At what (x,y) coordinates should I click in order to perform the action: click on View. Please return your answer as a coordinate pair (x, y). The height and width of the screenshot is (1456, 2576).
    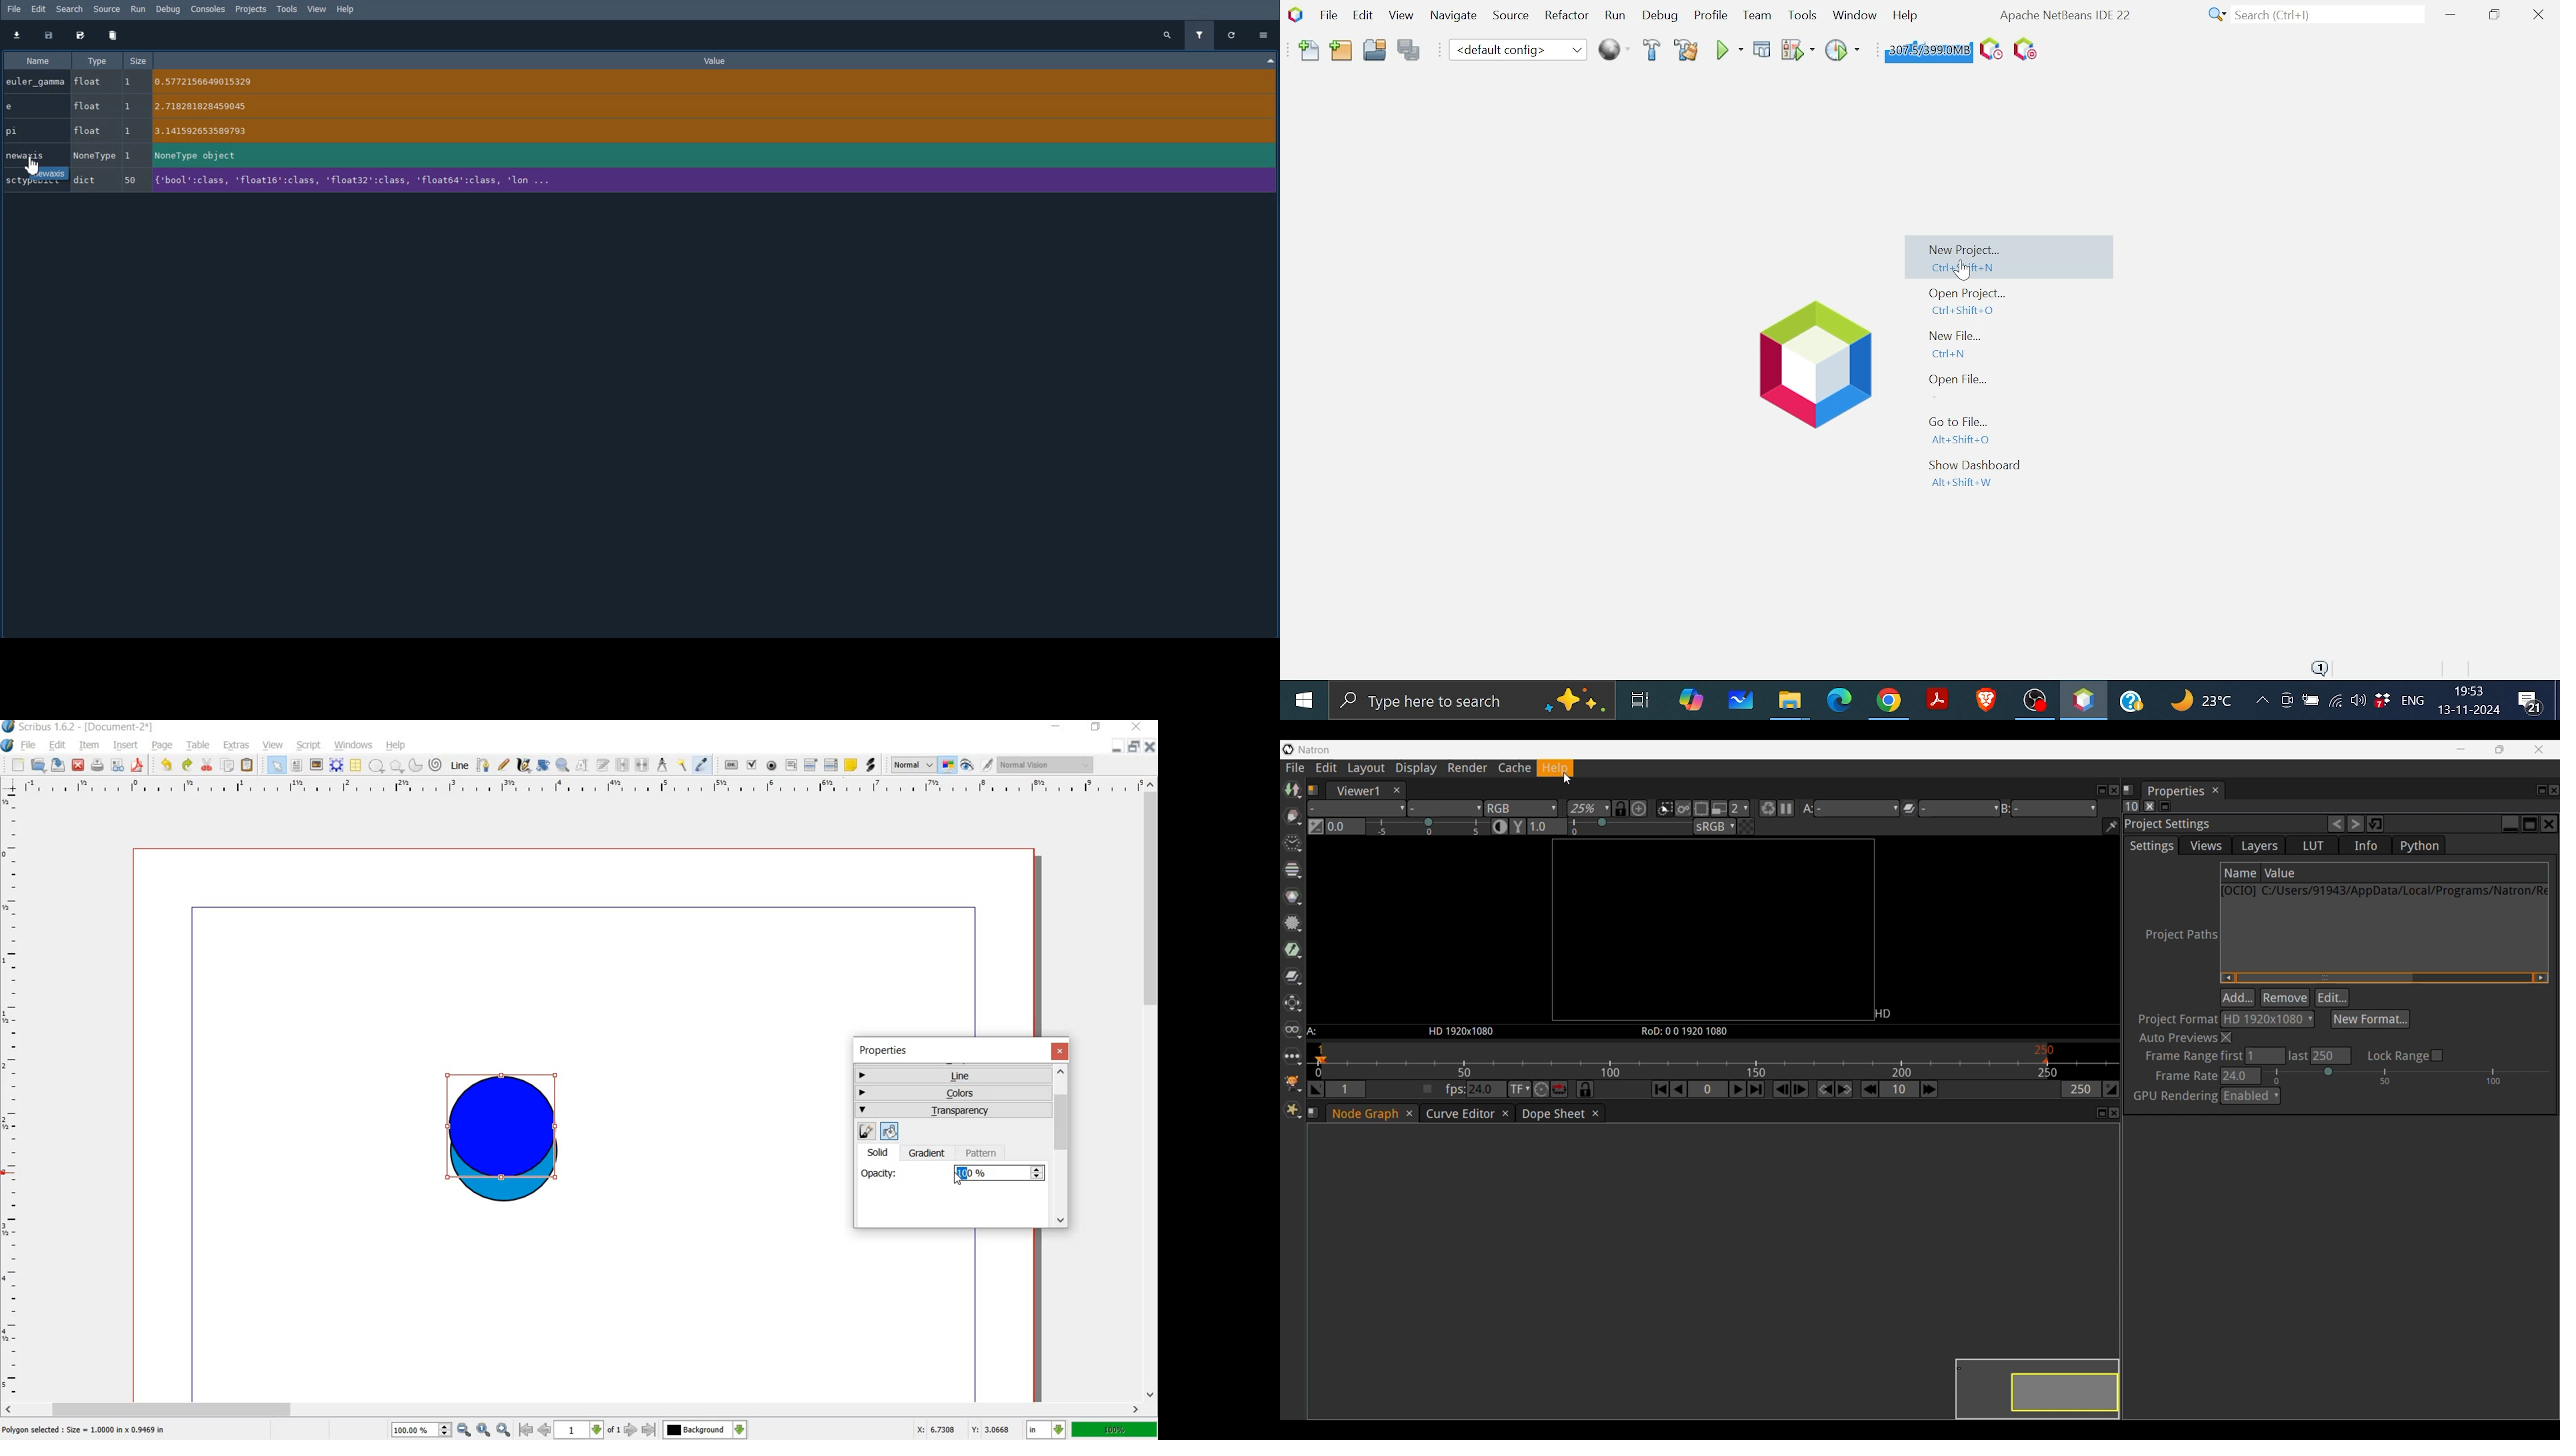
    Looking at the image, I should click on (318, 9).